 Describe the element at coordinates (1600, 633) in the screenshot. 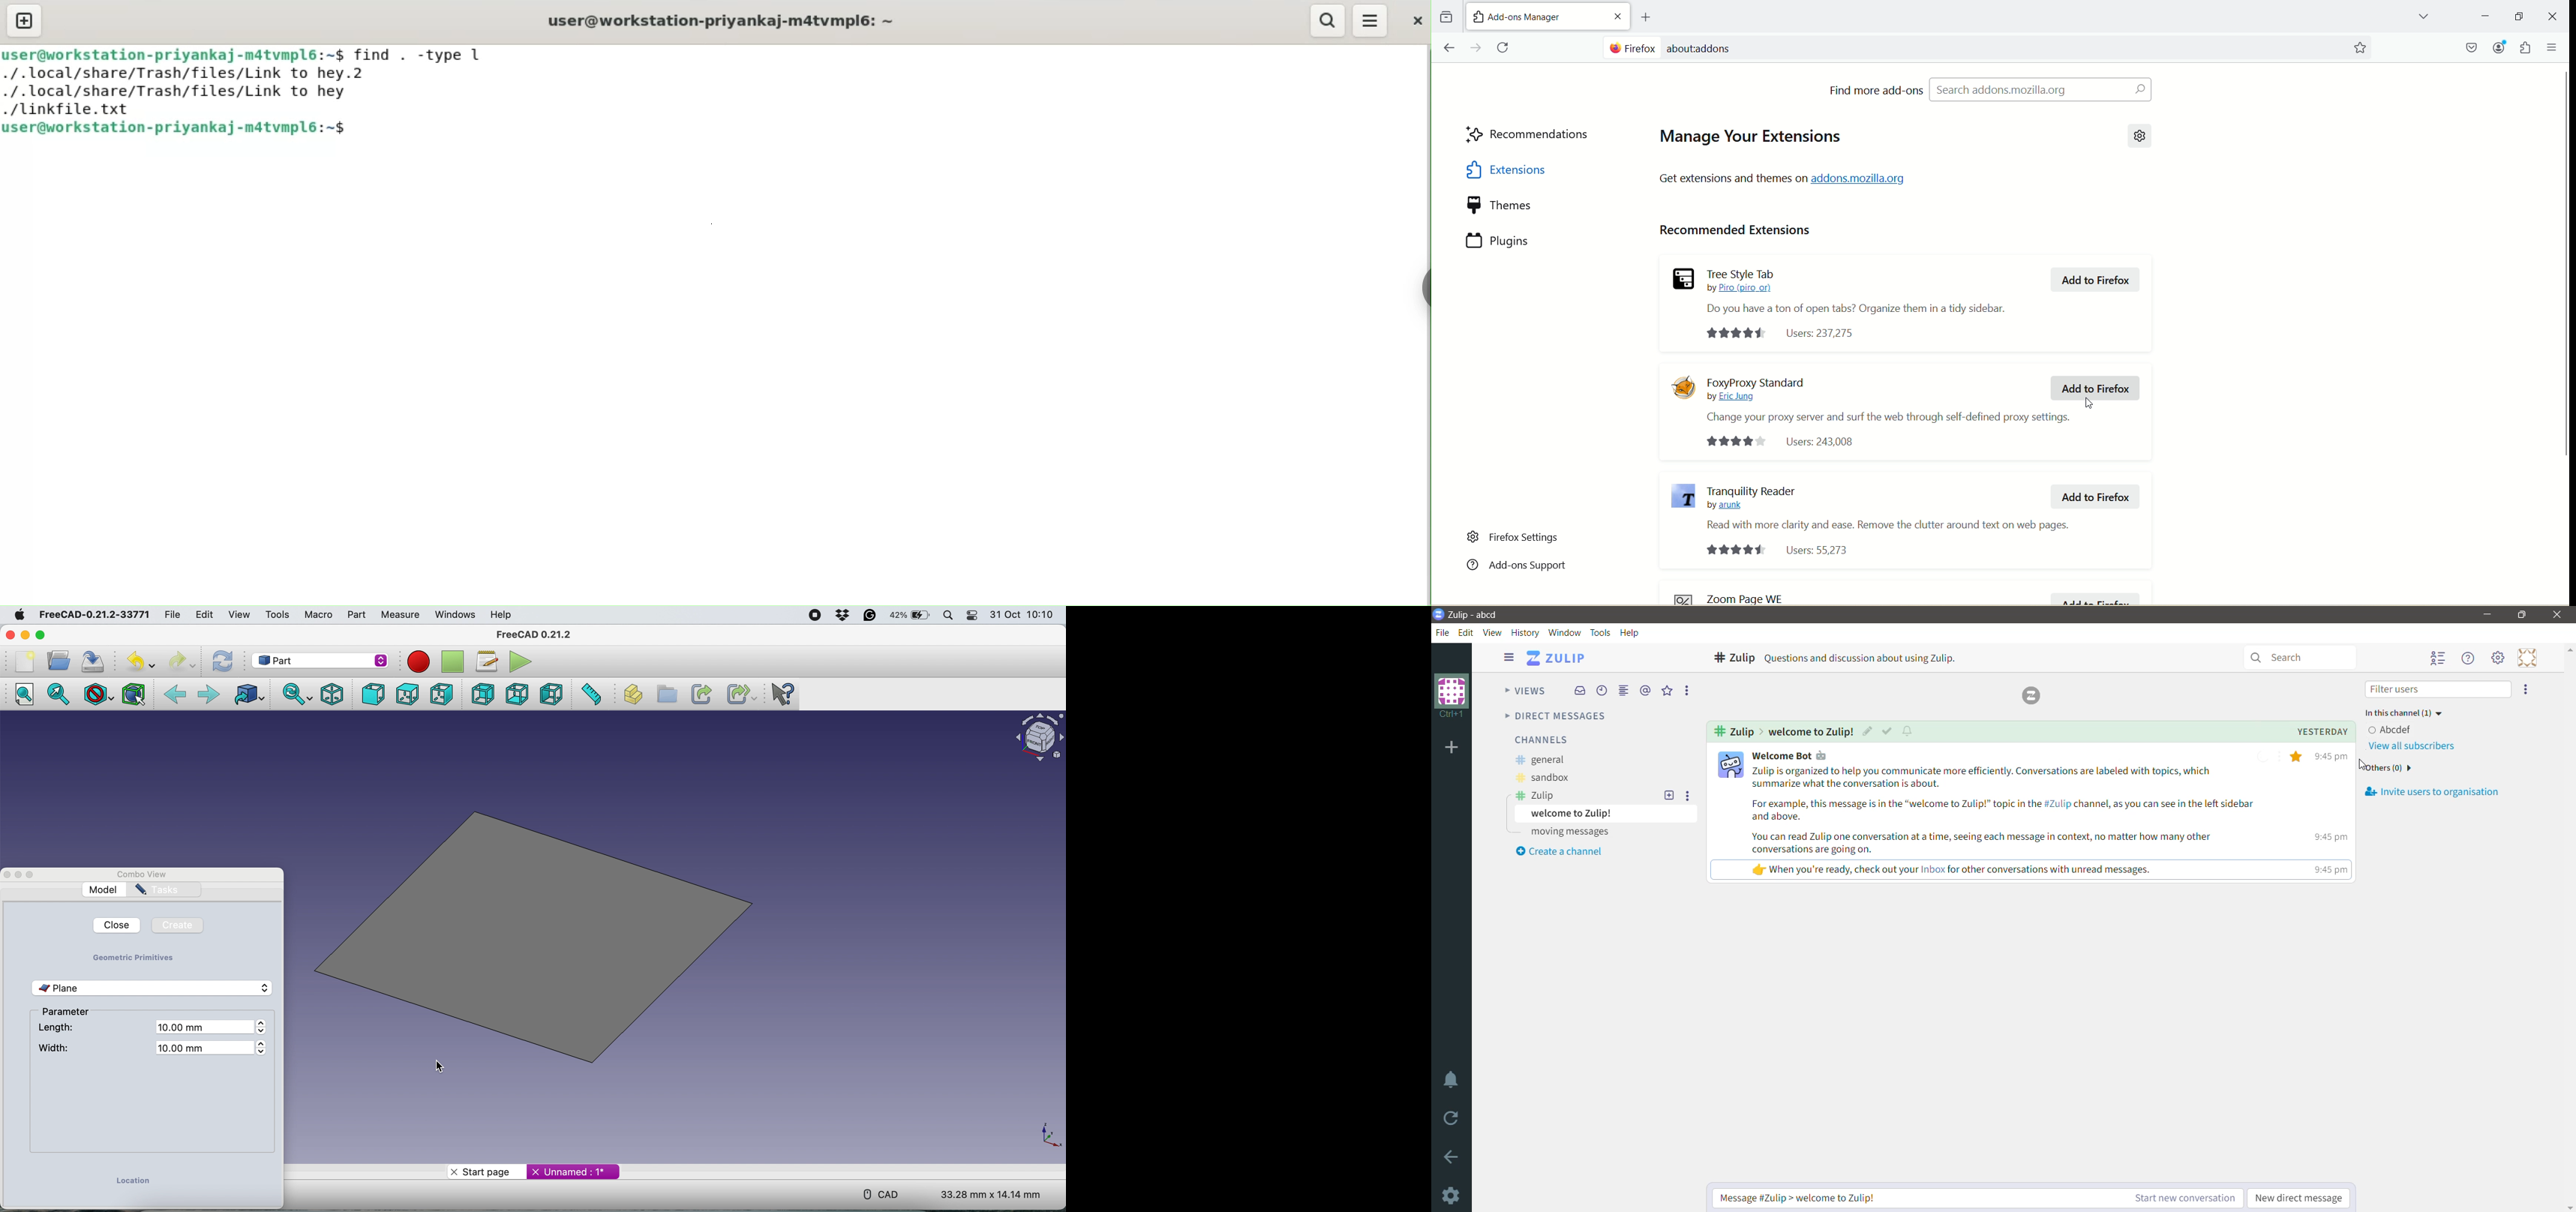

I see `Tools` at that location.